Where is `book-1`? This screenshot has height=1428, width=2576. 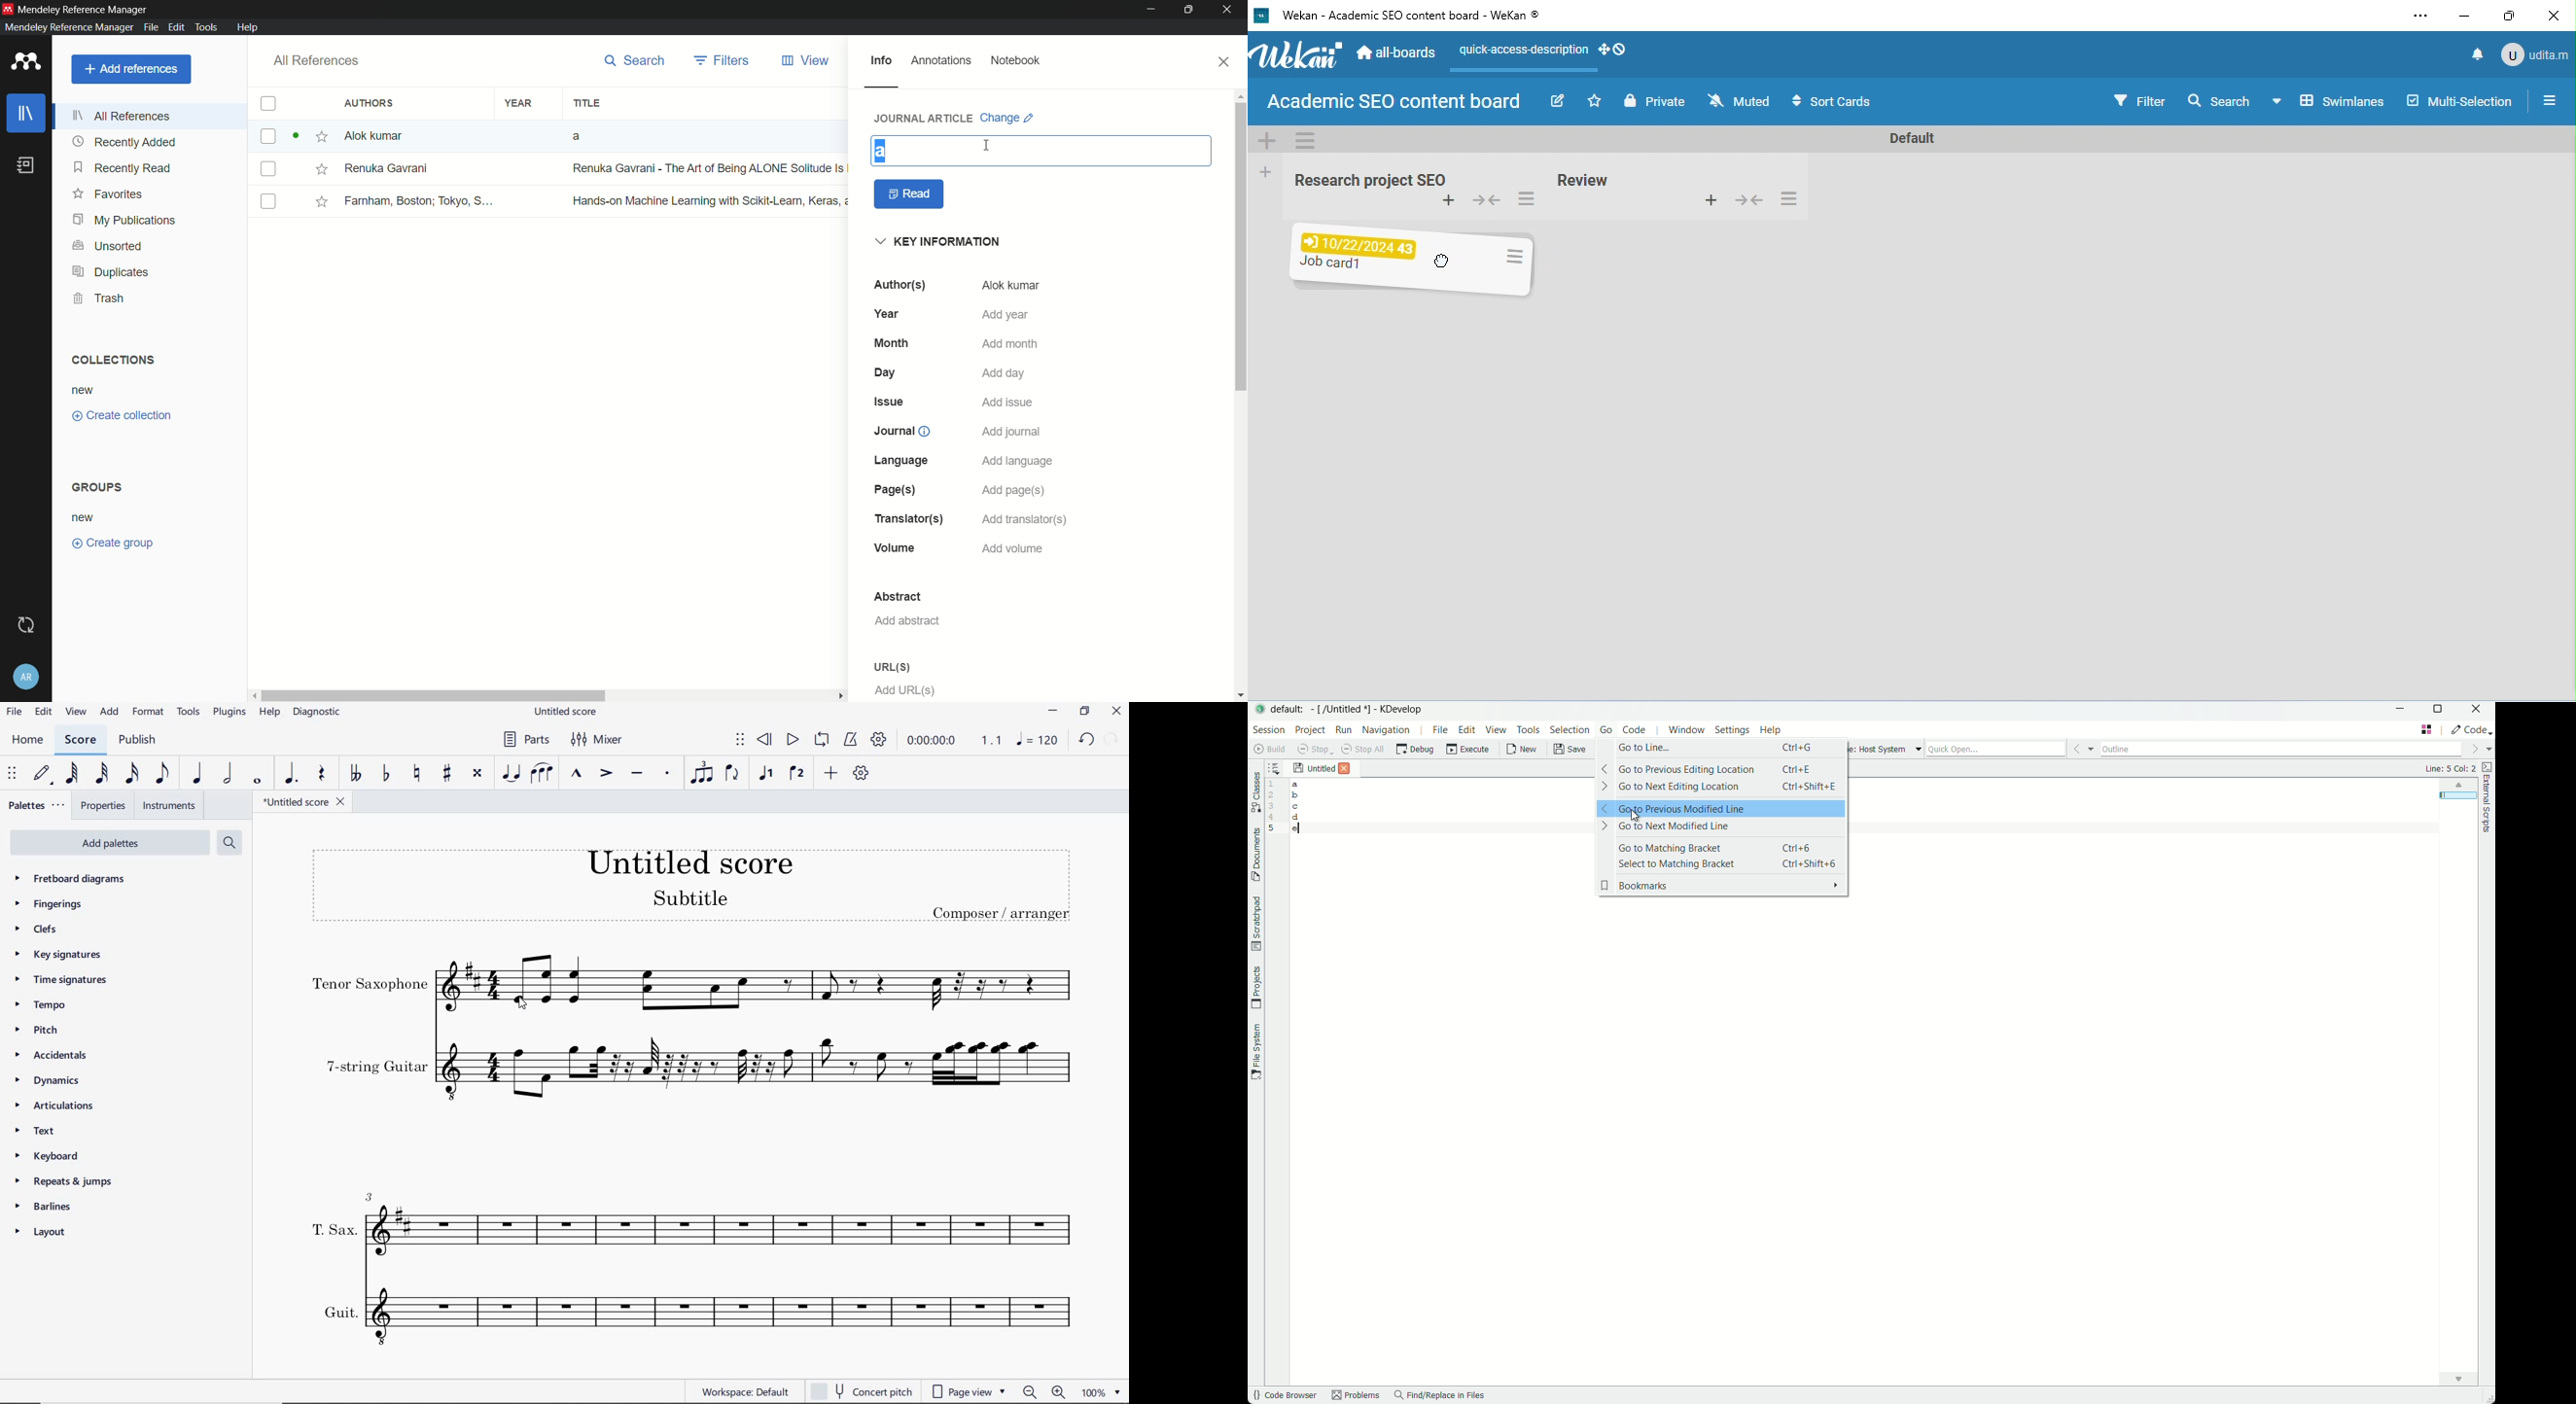 book-1 is located at coordinates (464, 136).